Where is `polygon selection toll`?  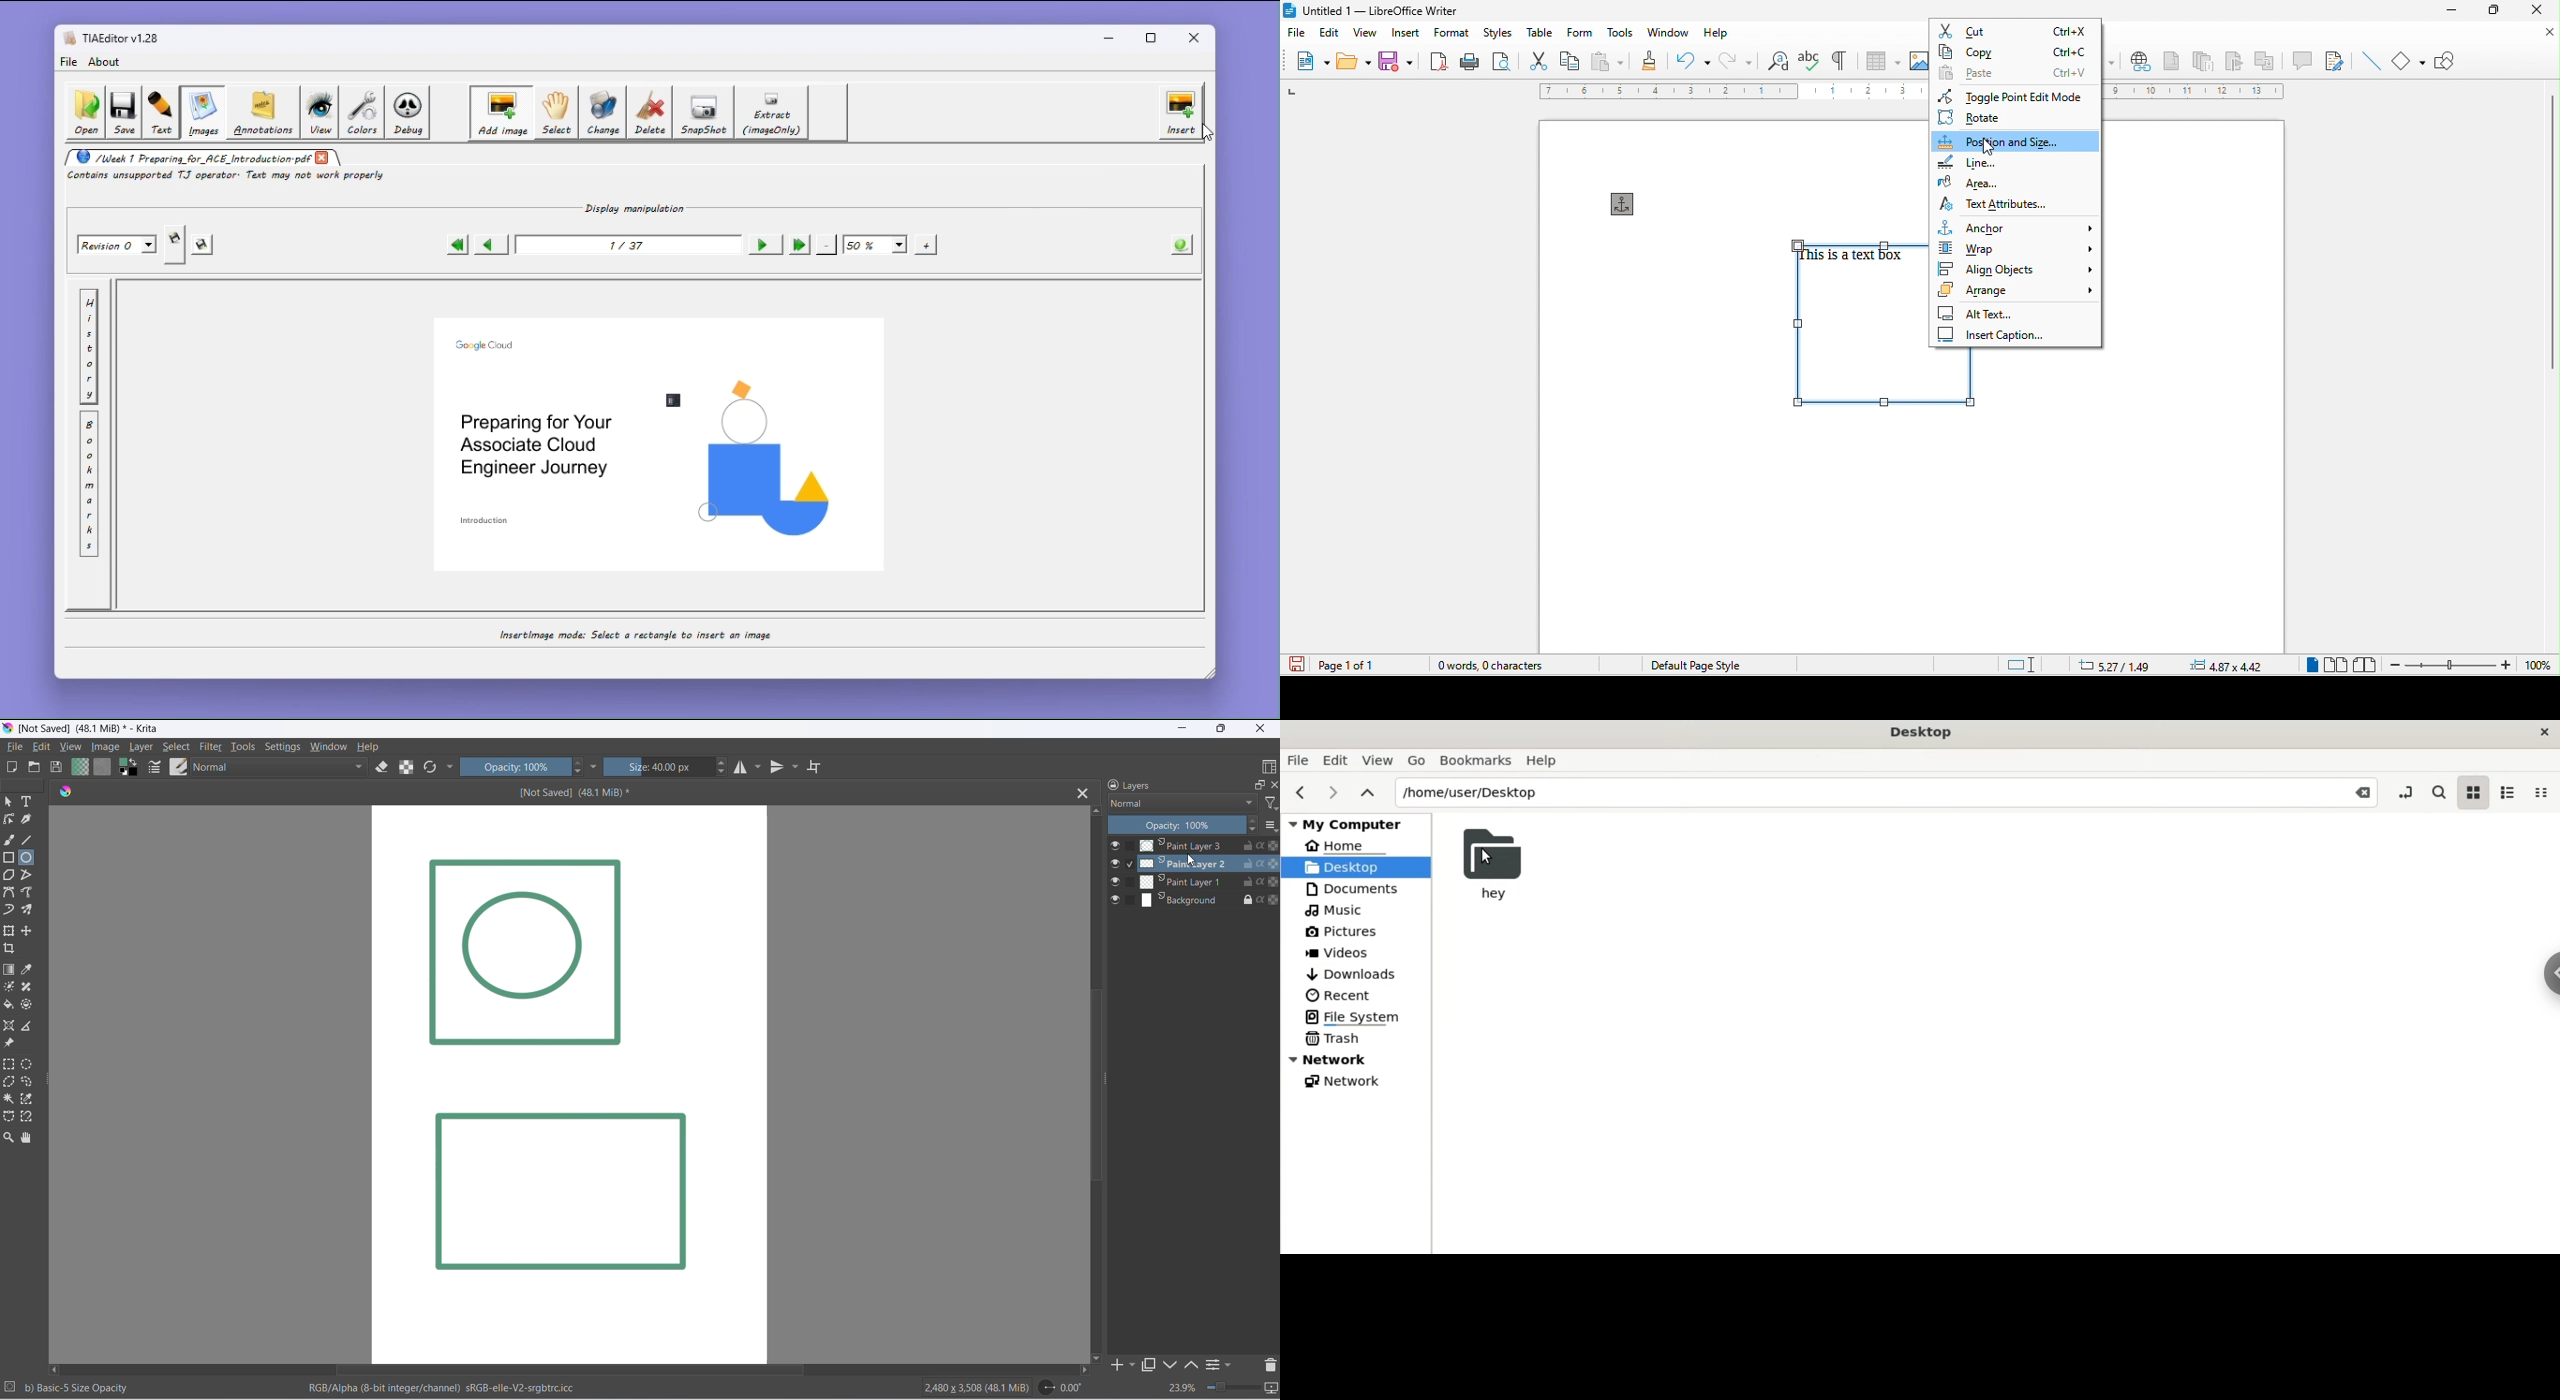 polygon selection toll is located at coordinates (9, 1083).